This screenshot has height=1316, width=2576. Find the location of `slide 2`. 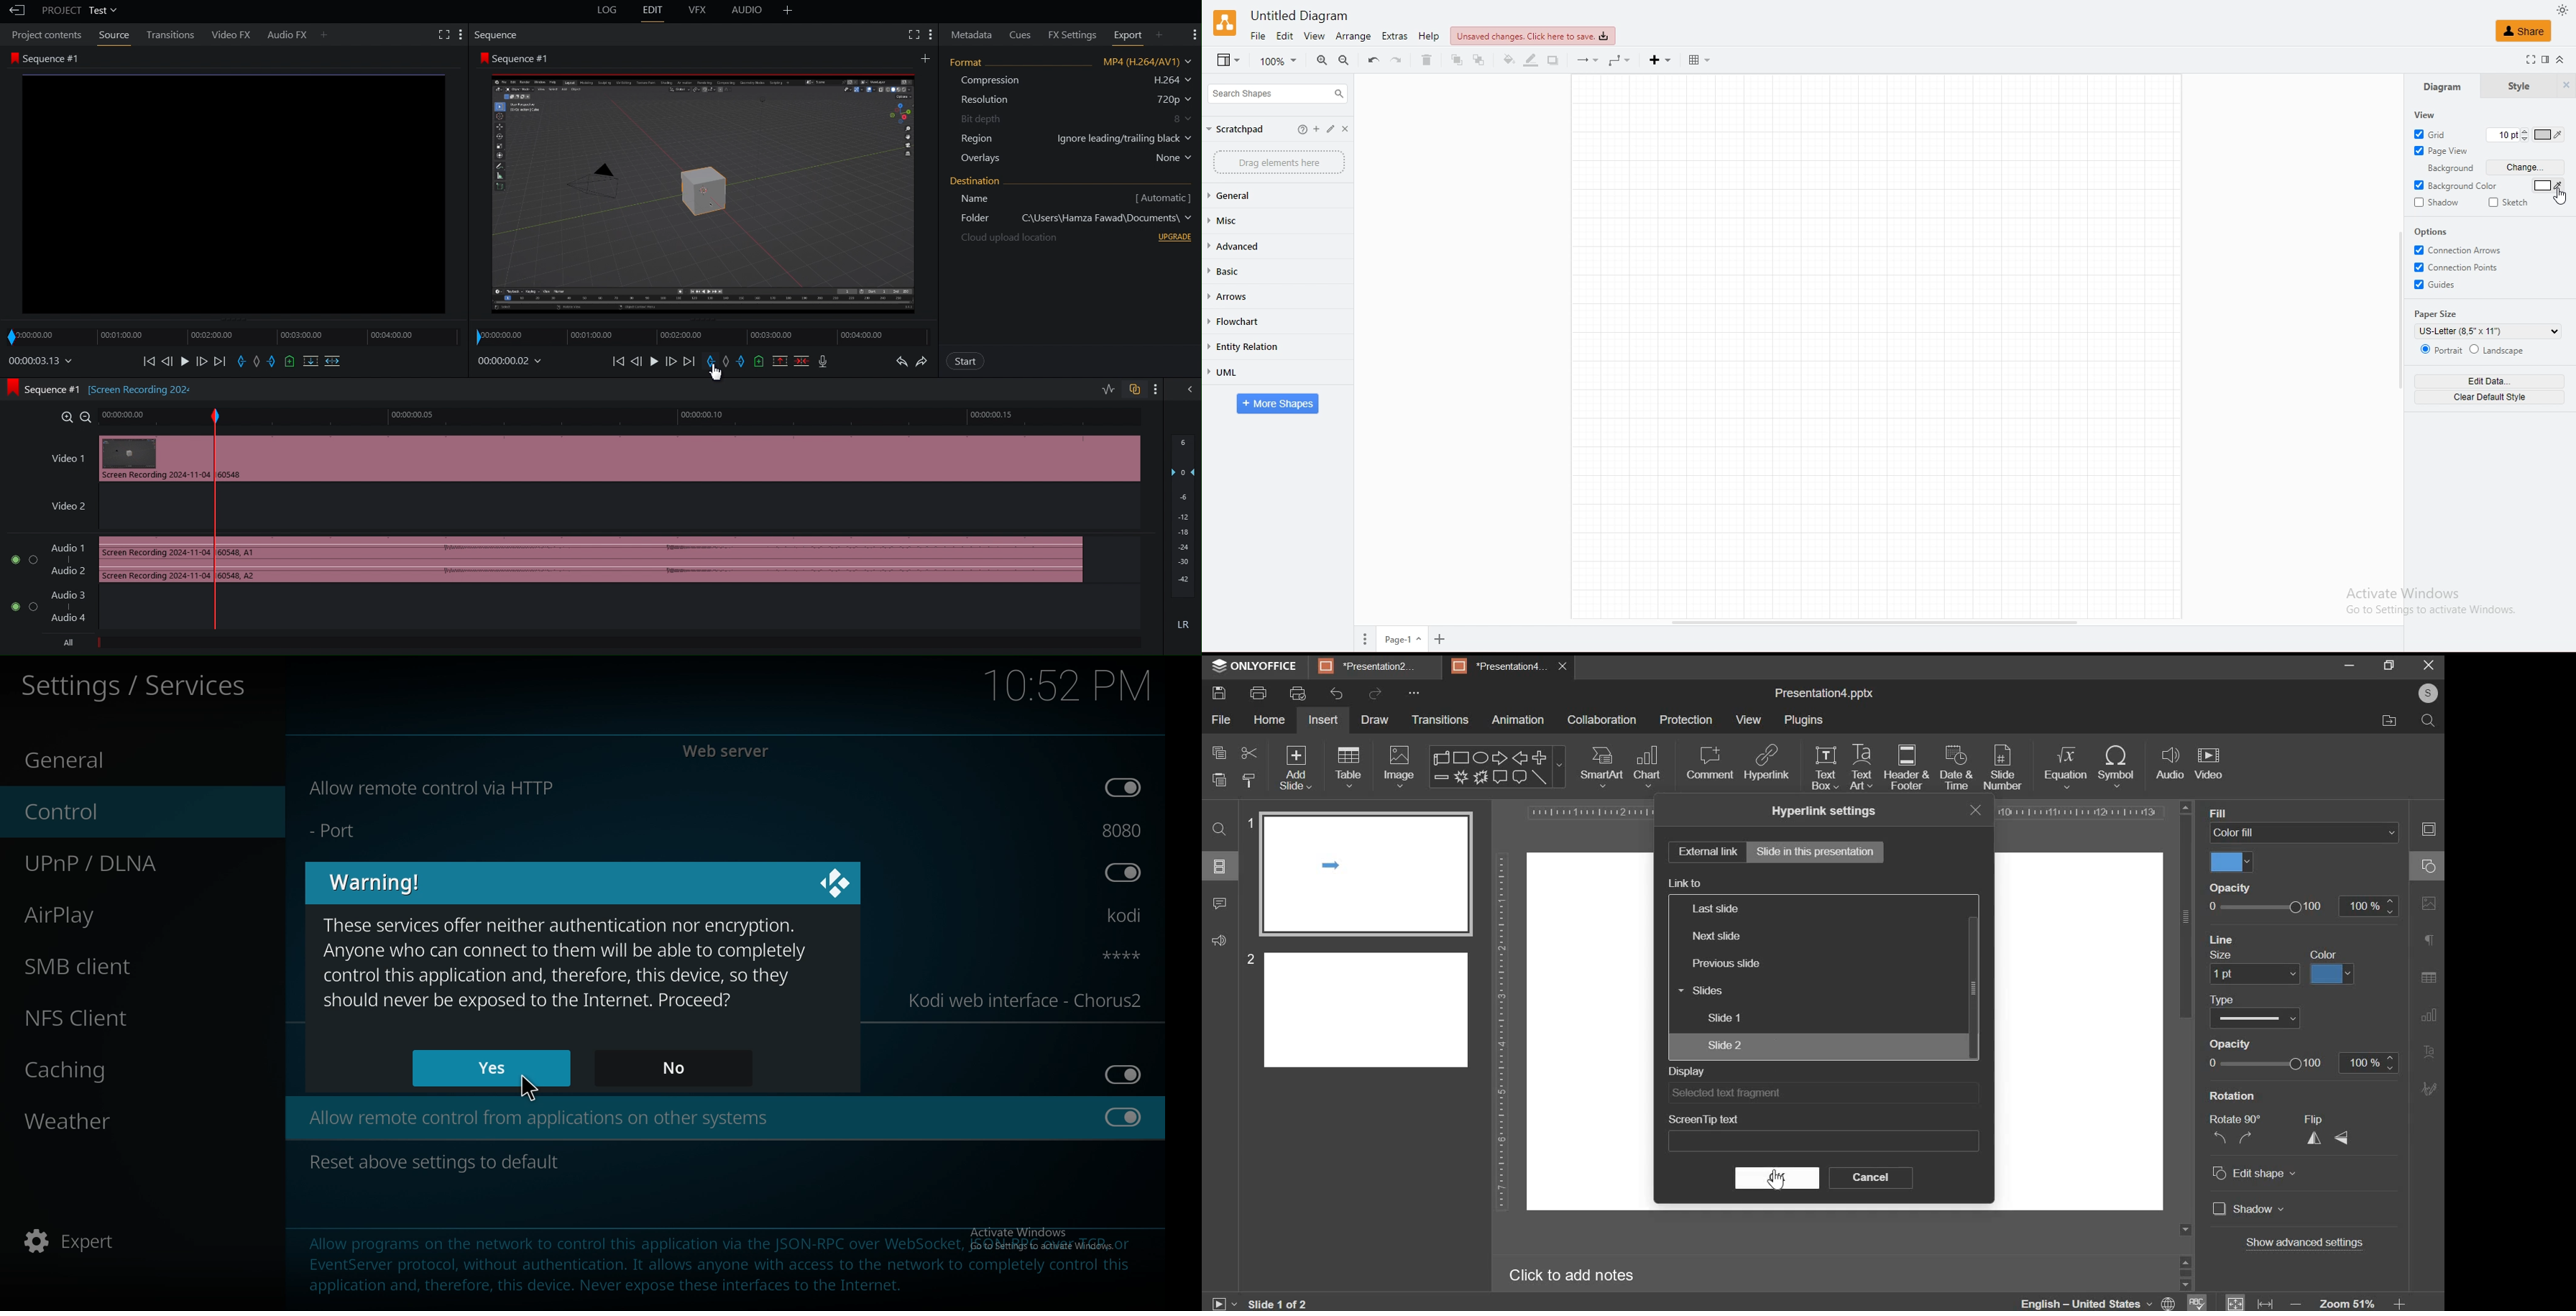

slide 2 is located at coordinates (1357, 1007).